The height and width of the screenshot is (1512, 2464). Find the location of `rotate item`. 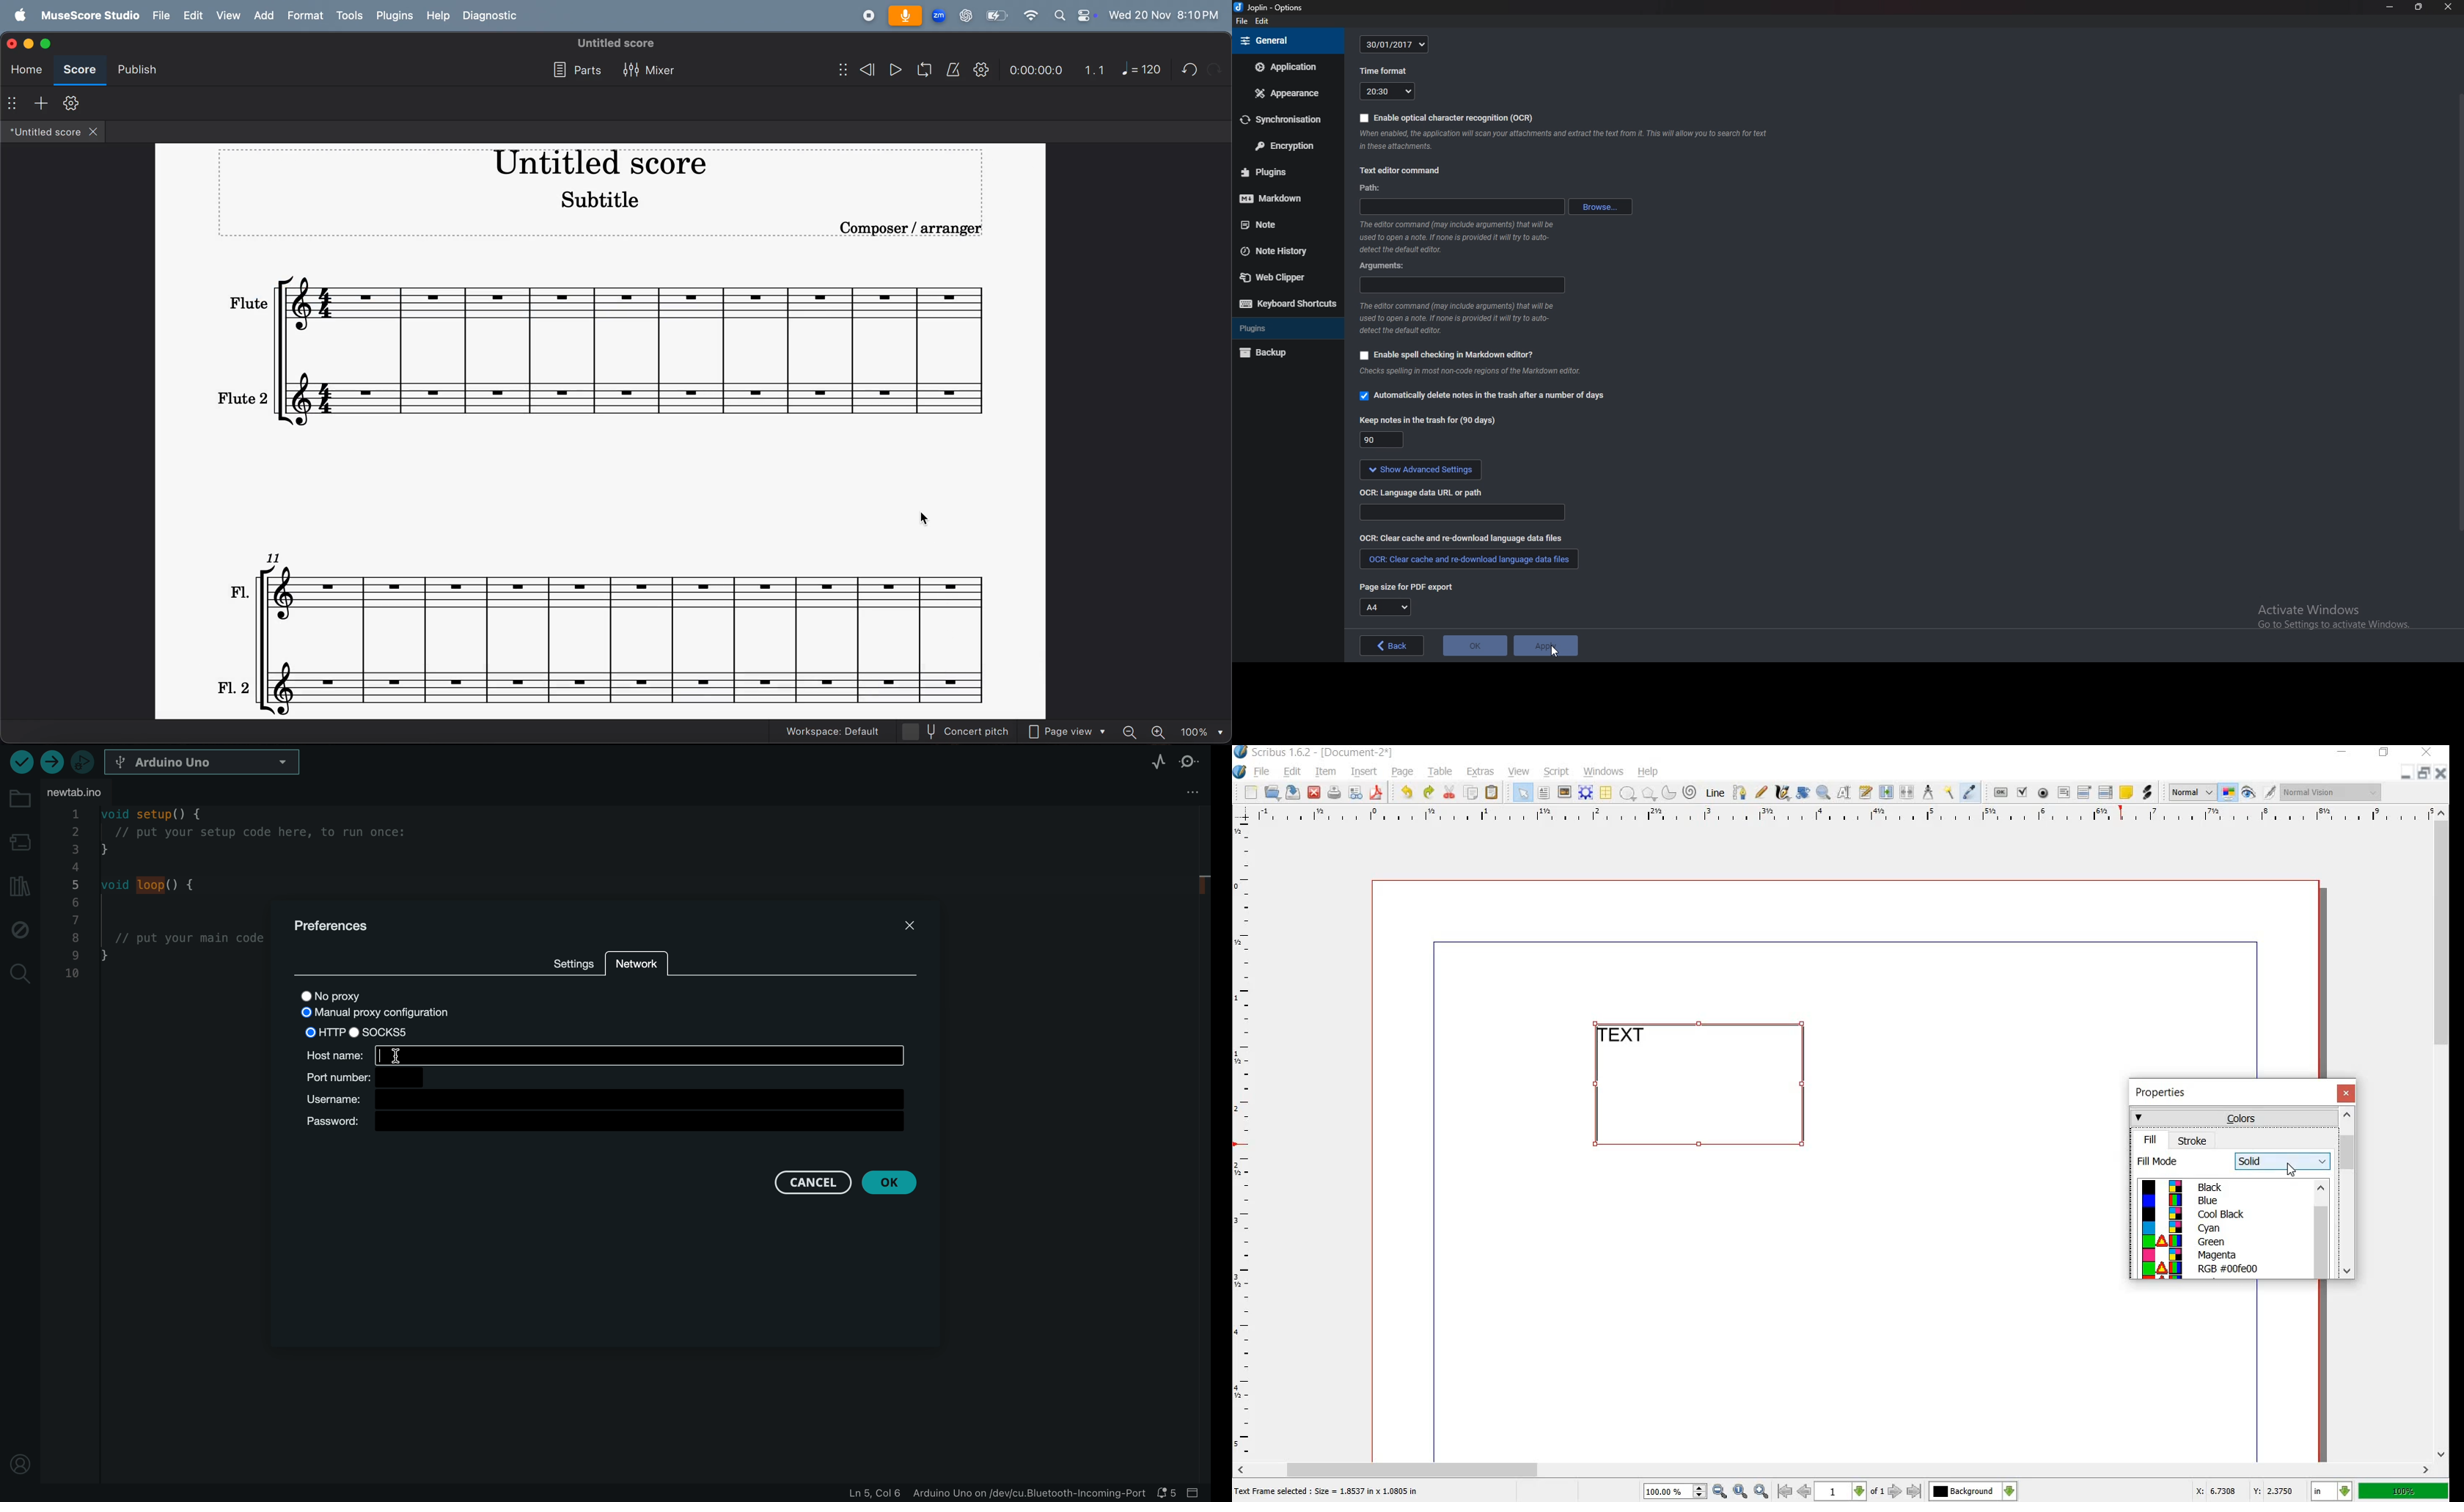

rotate item is located at coordinates (1804, 793).